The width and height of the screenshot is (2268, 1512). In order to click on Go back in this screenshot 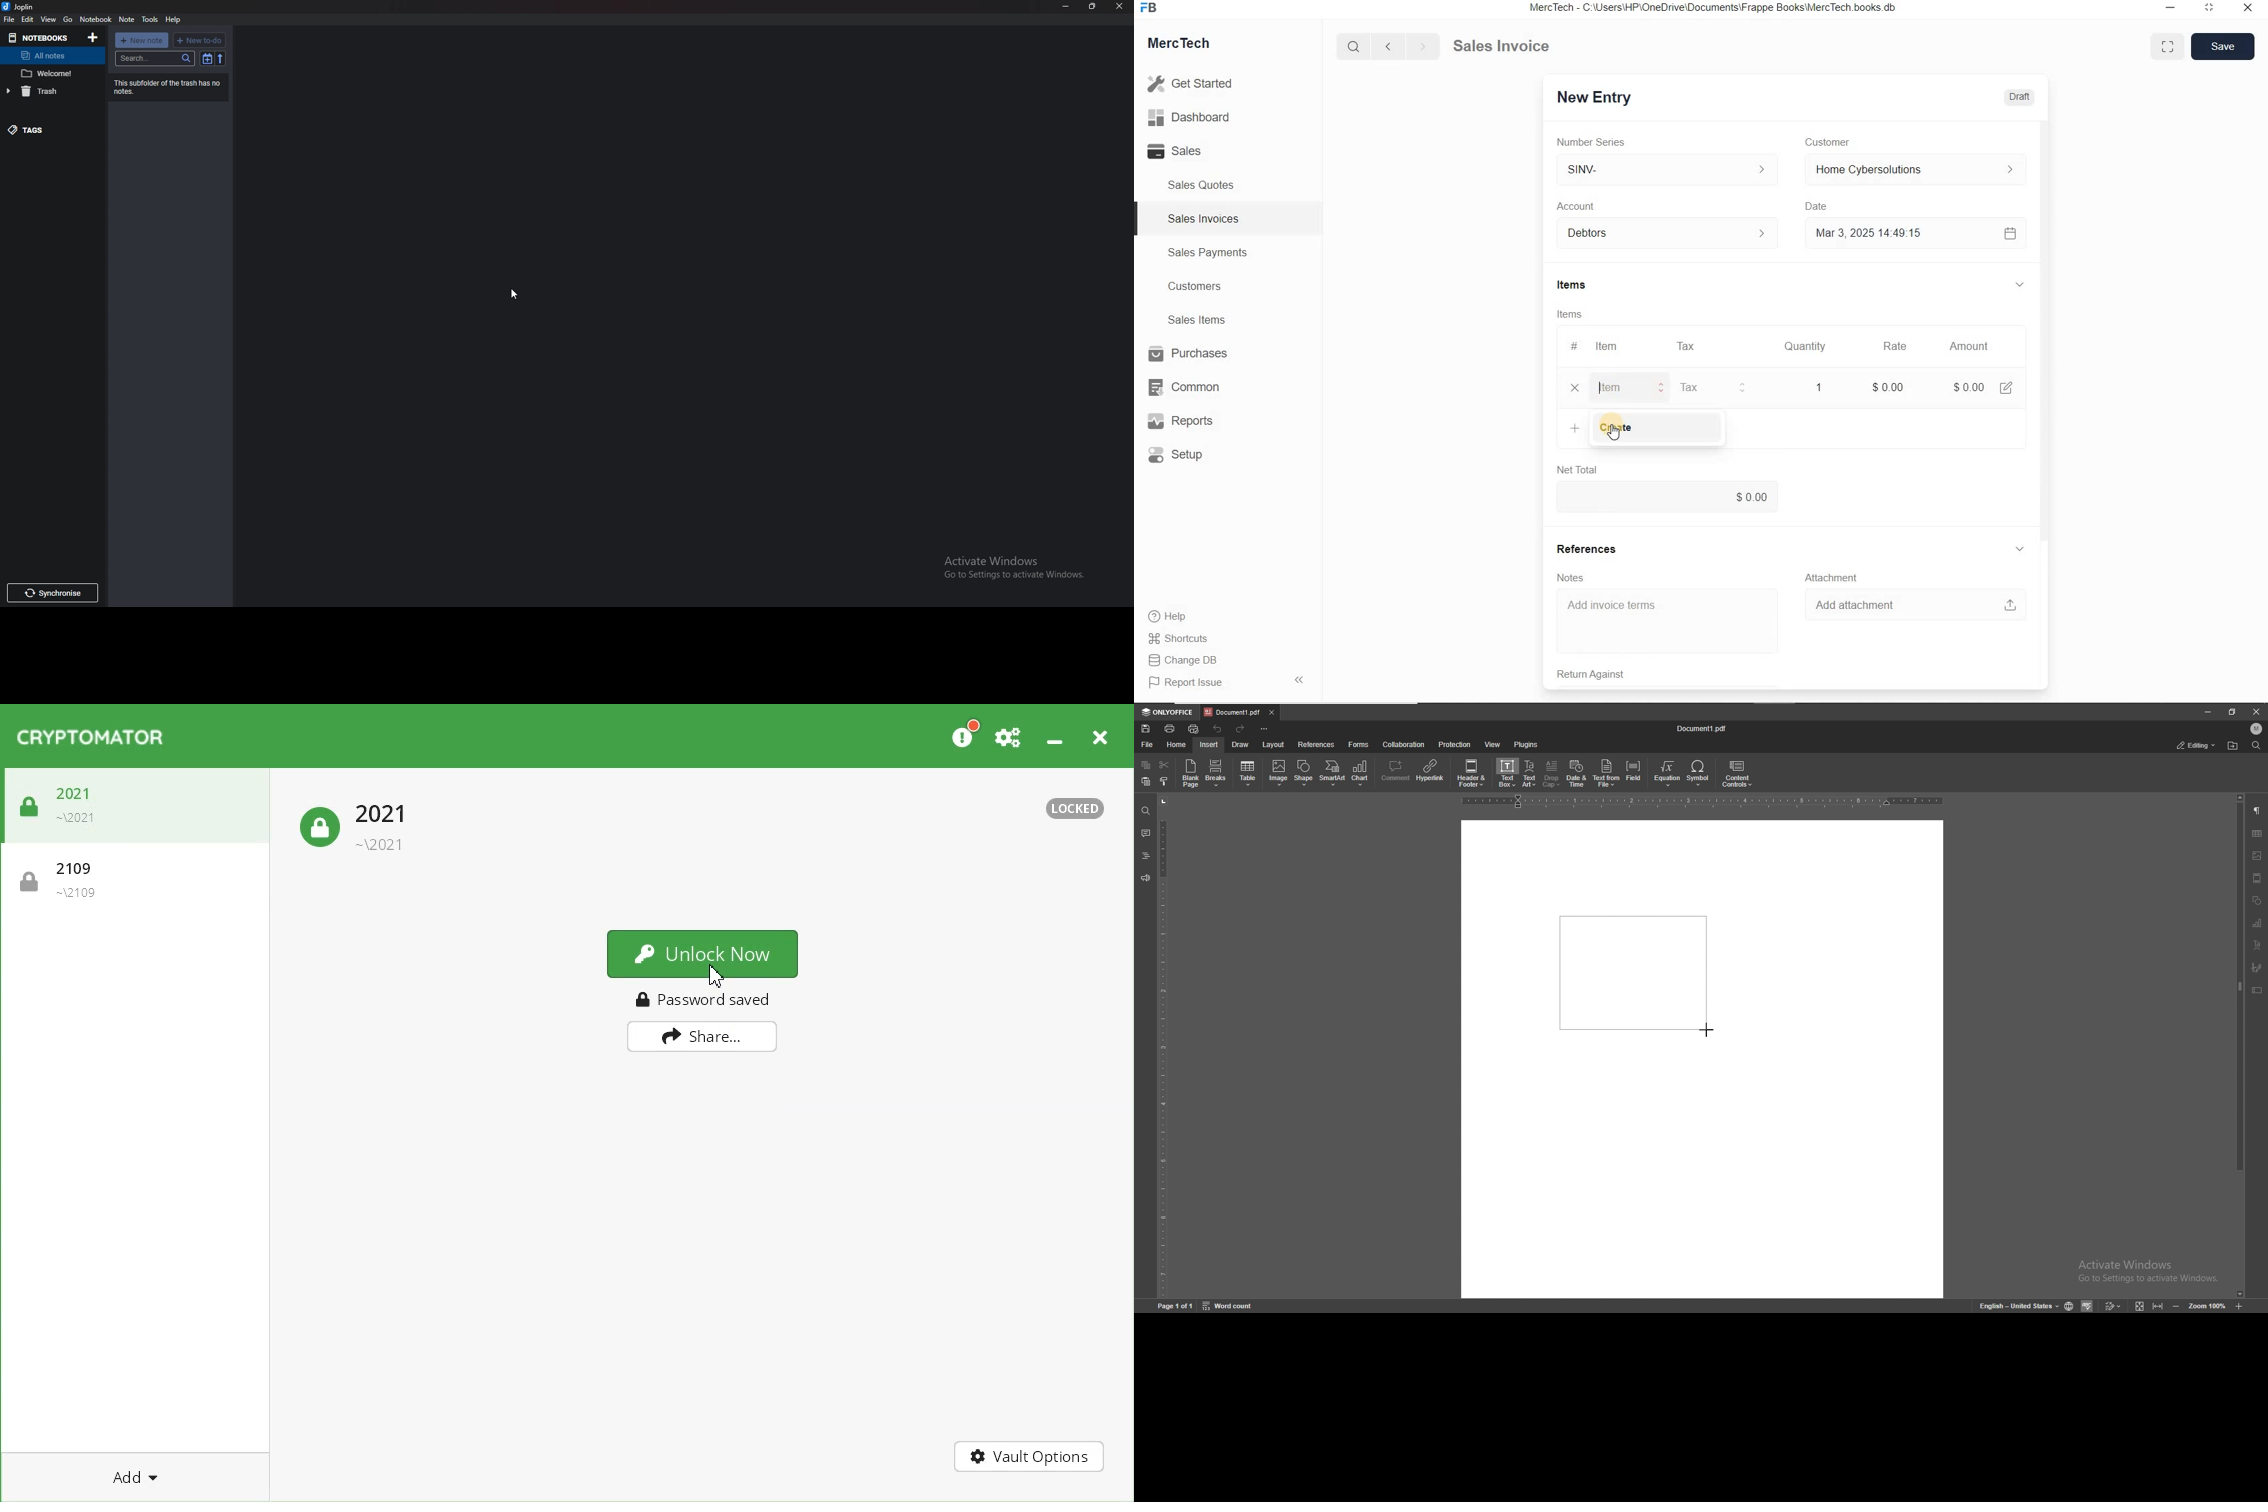, I will do `click(1390, 47)`.